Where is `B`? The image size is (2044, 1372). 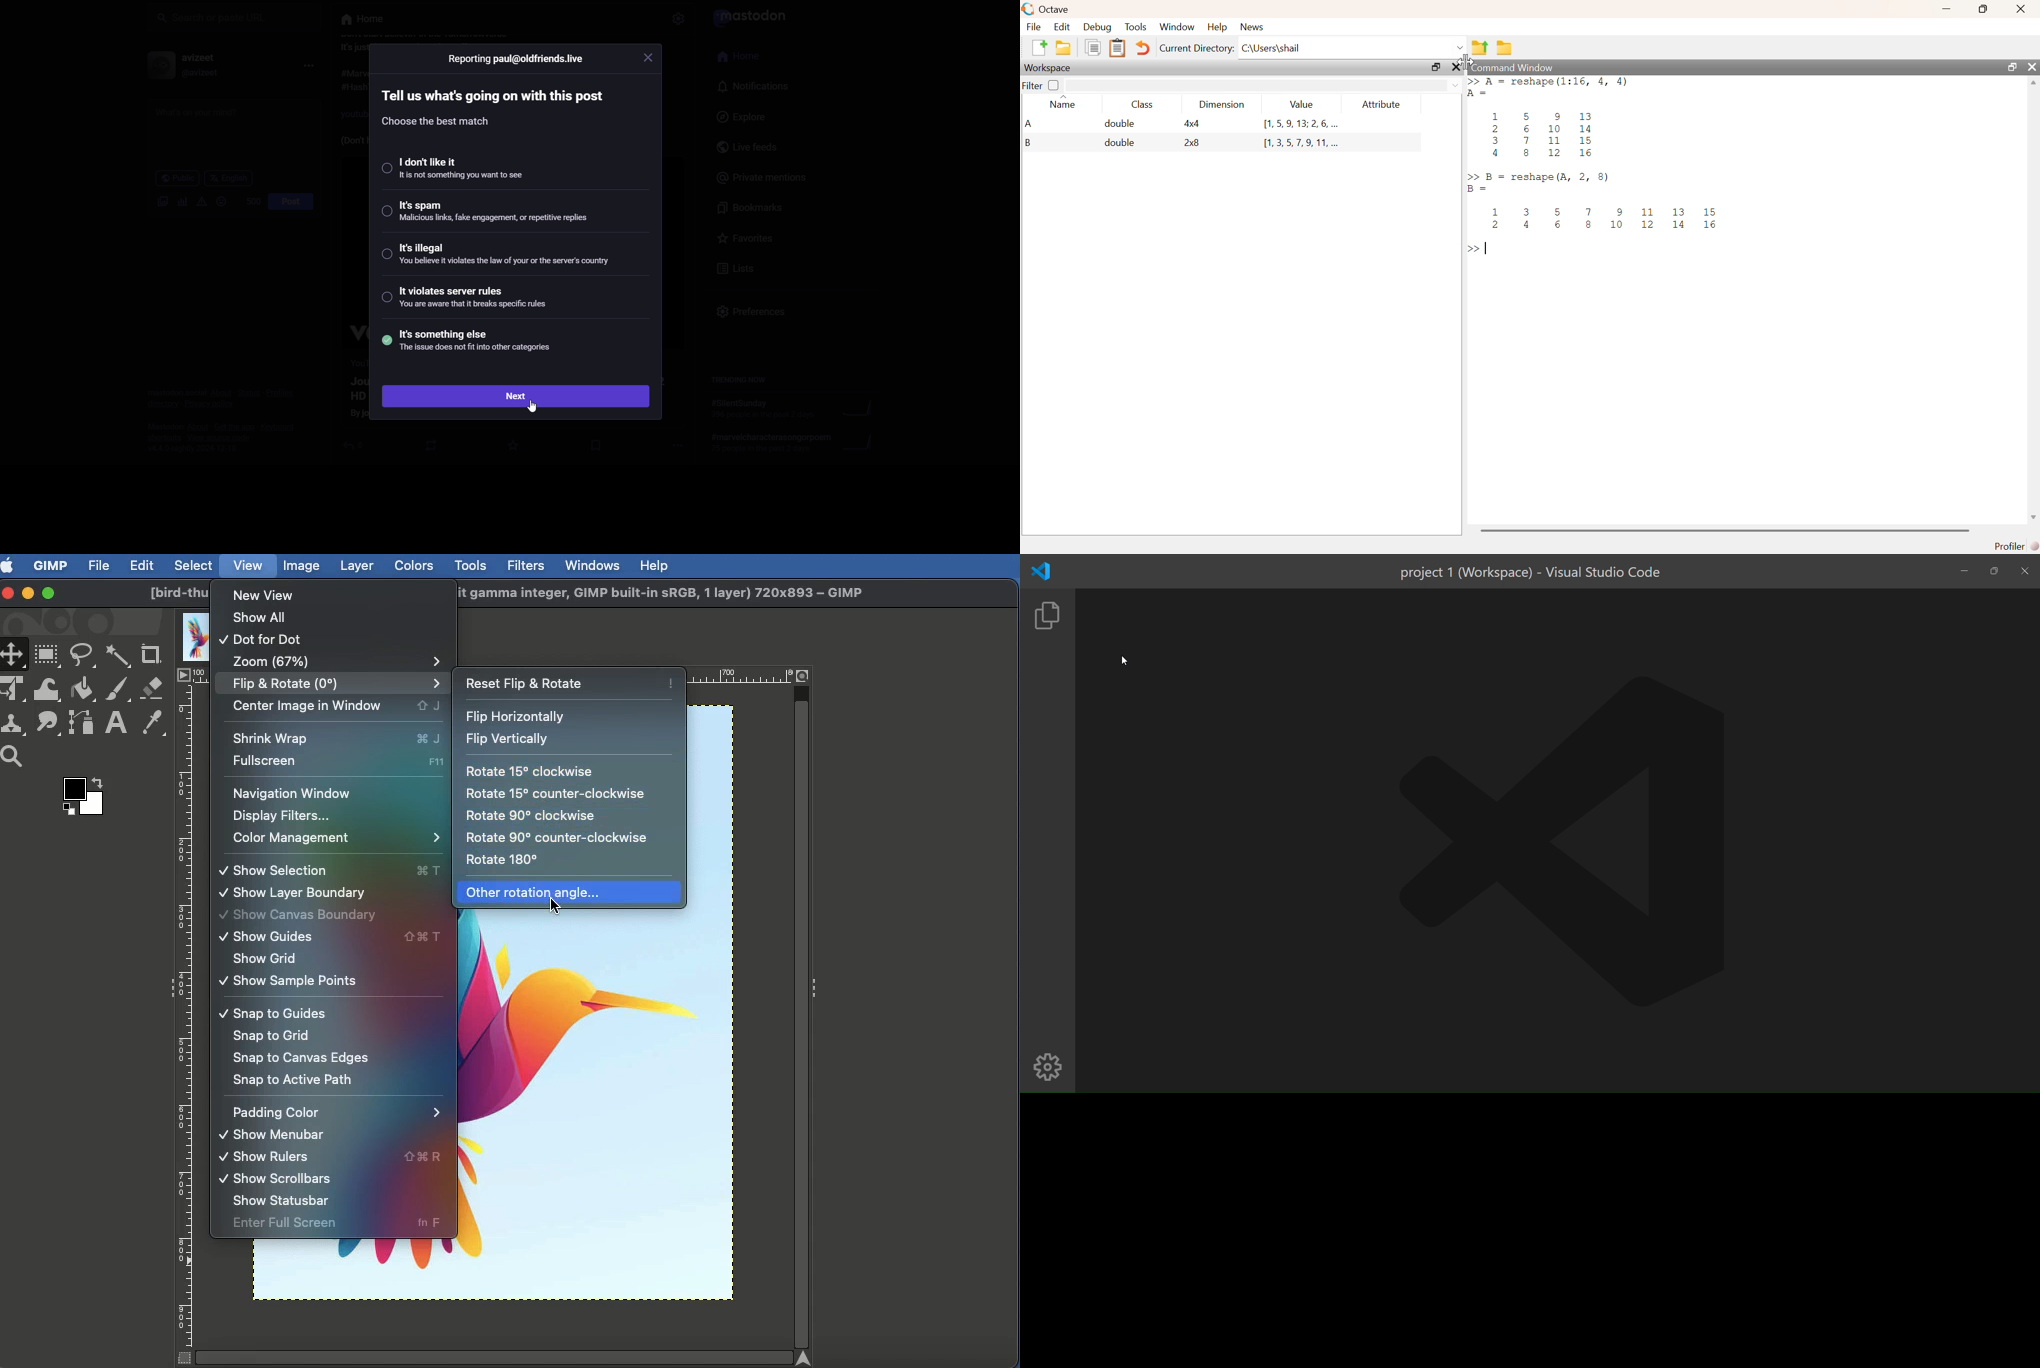
B is located at coordinates (1027, 143).